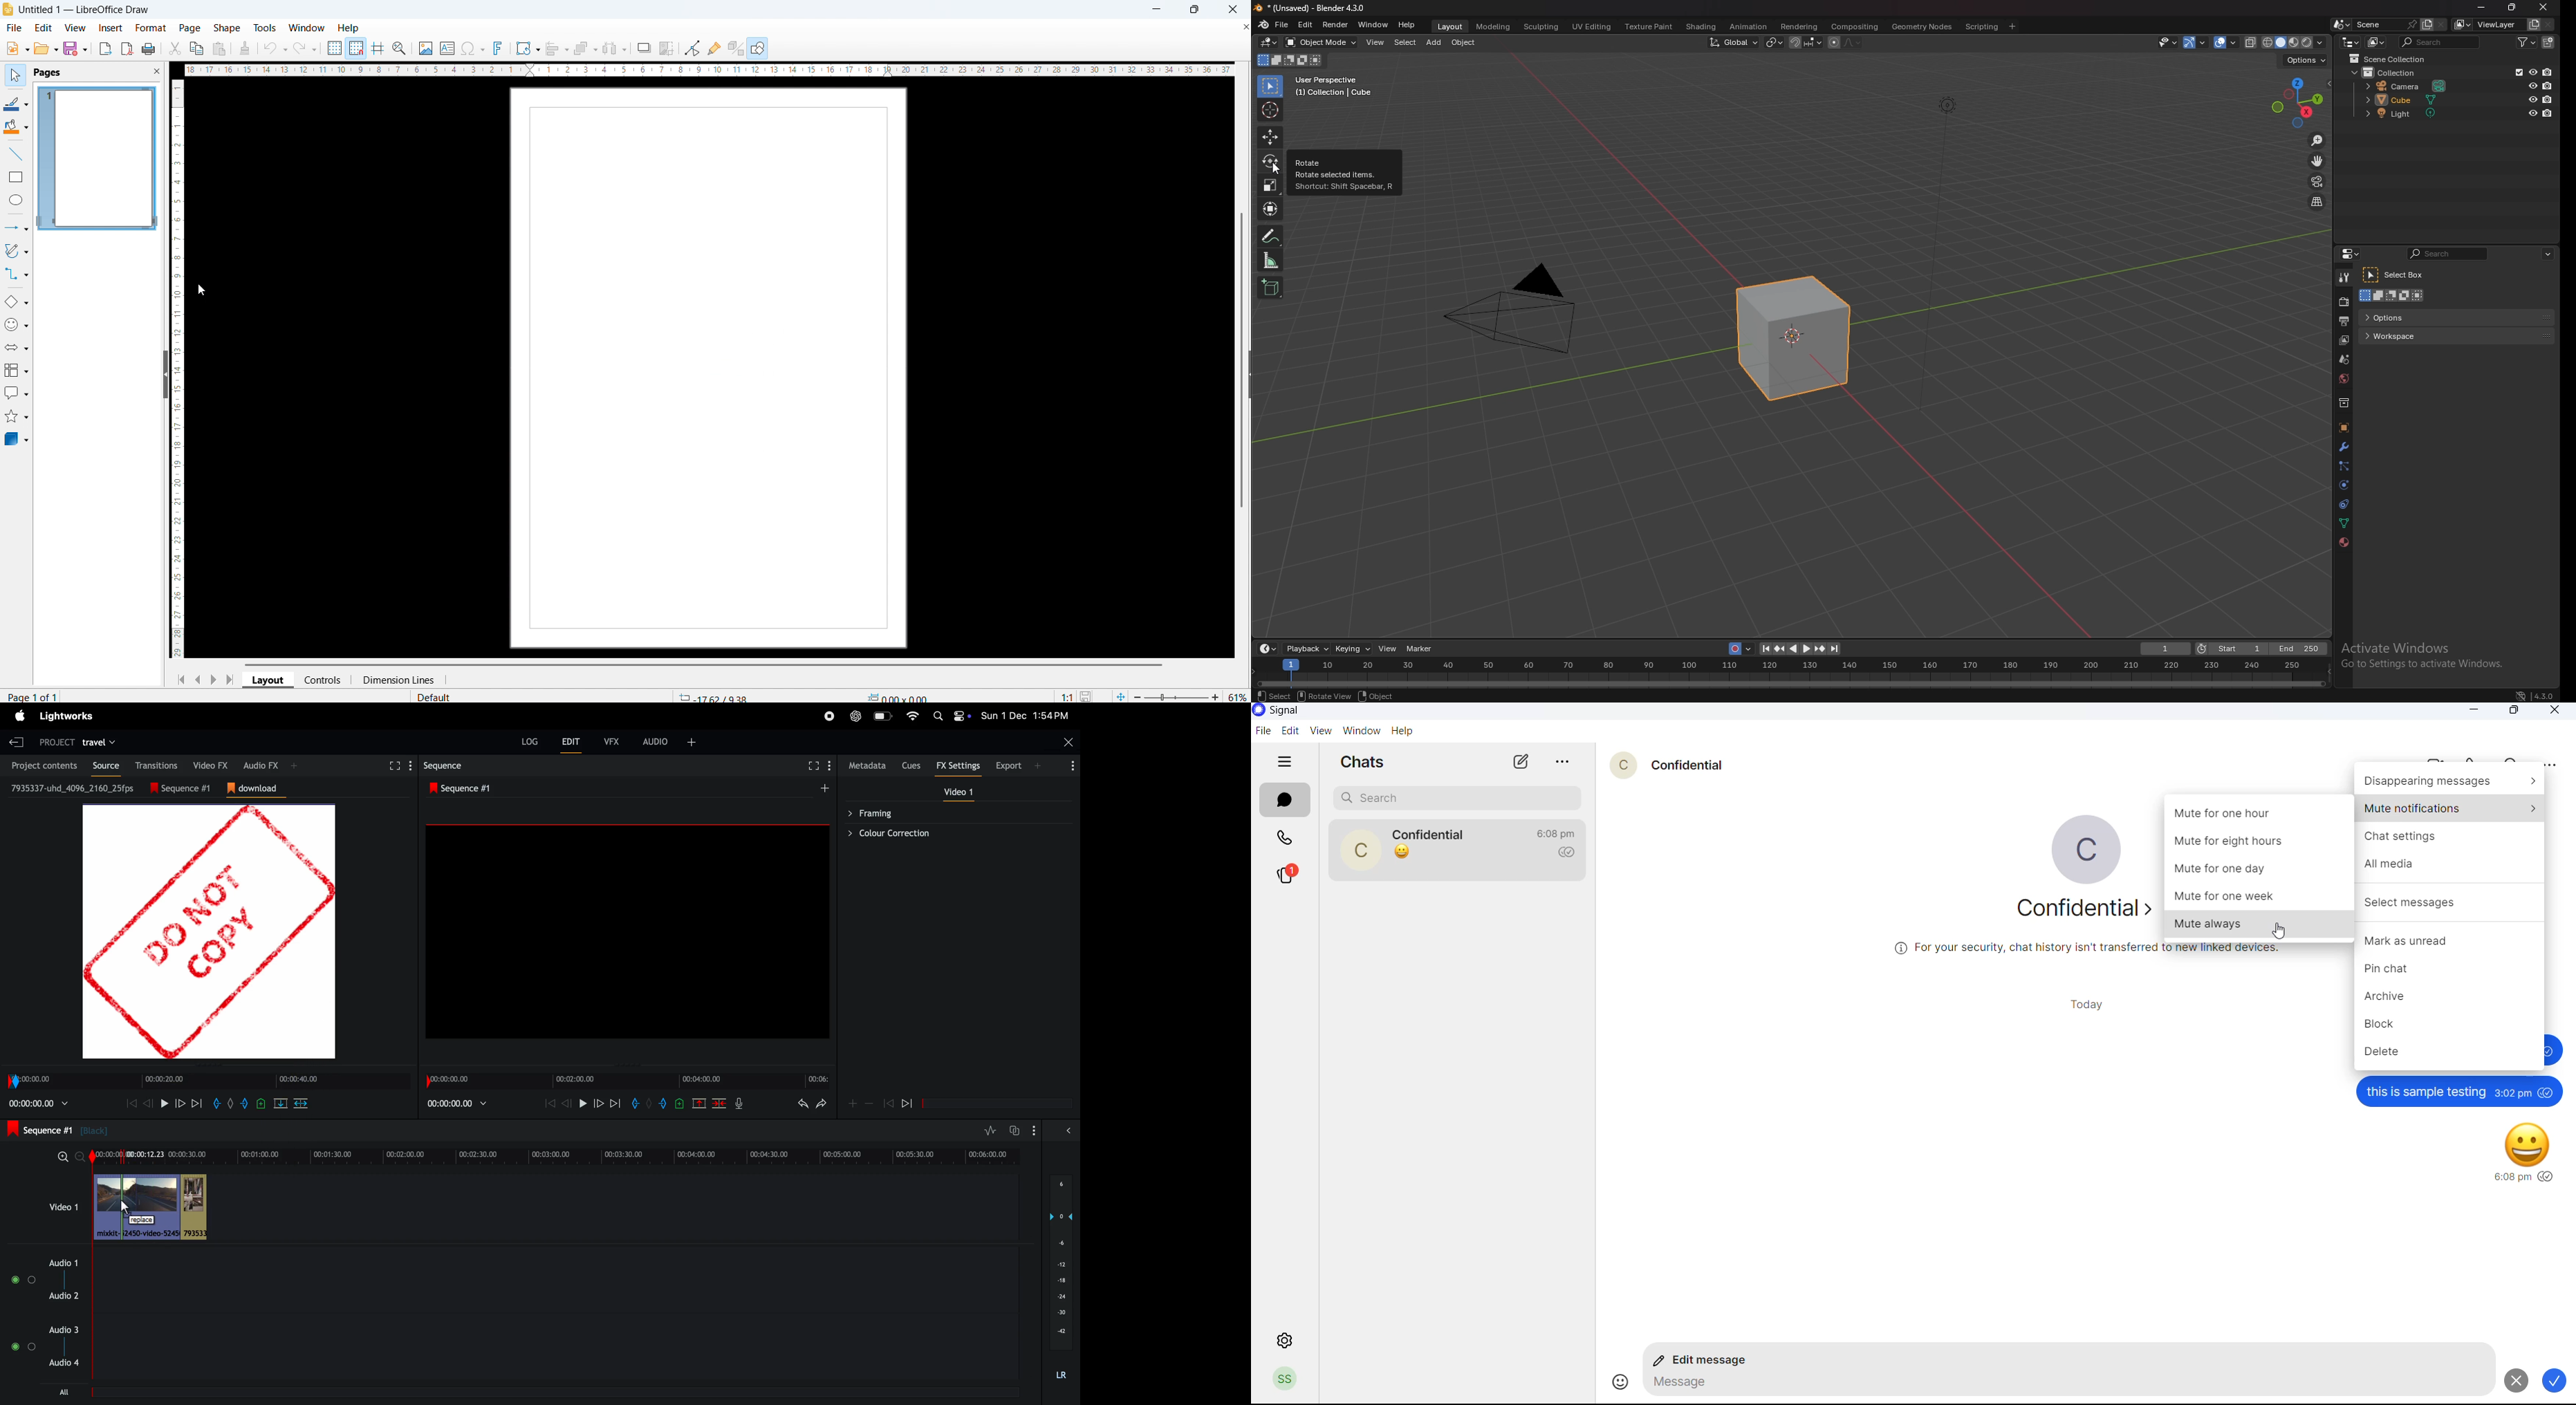 The height and width of the screenshot is (1428, 2576). Describe the element at coordinates (2227, 42) in the screenshot. I see `overlays` at that location.